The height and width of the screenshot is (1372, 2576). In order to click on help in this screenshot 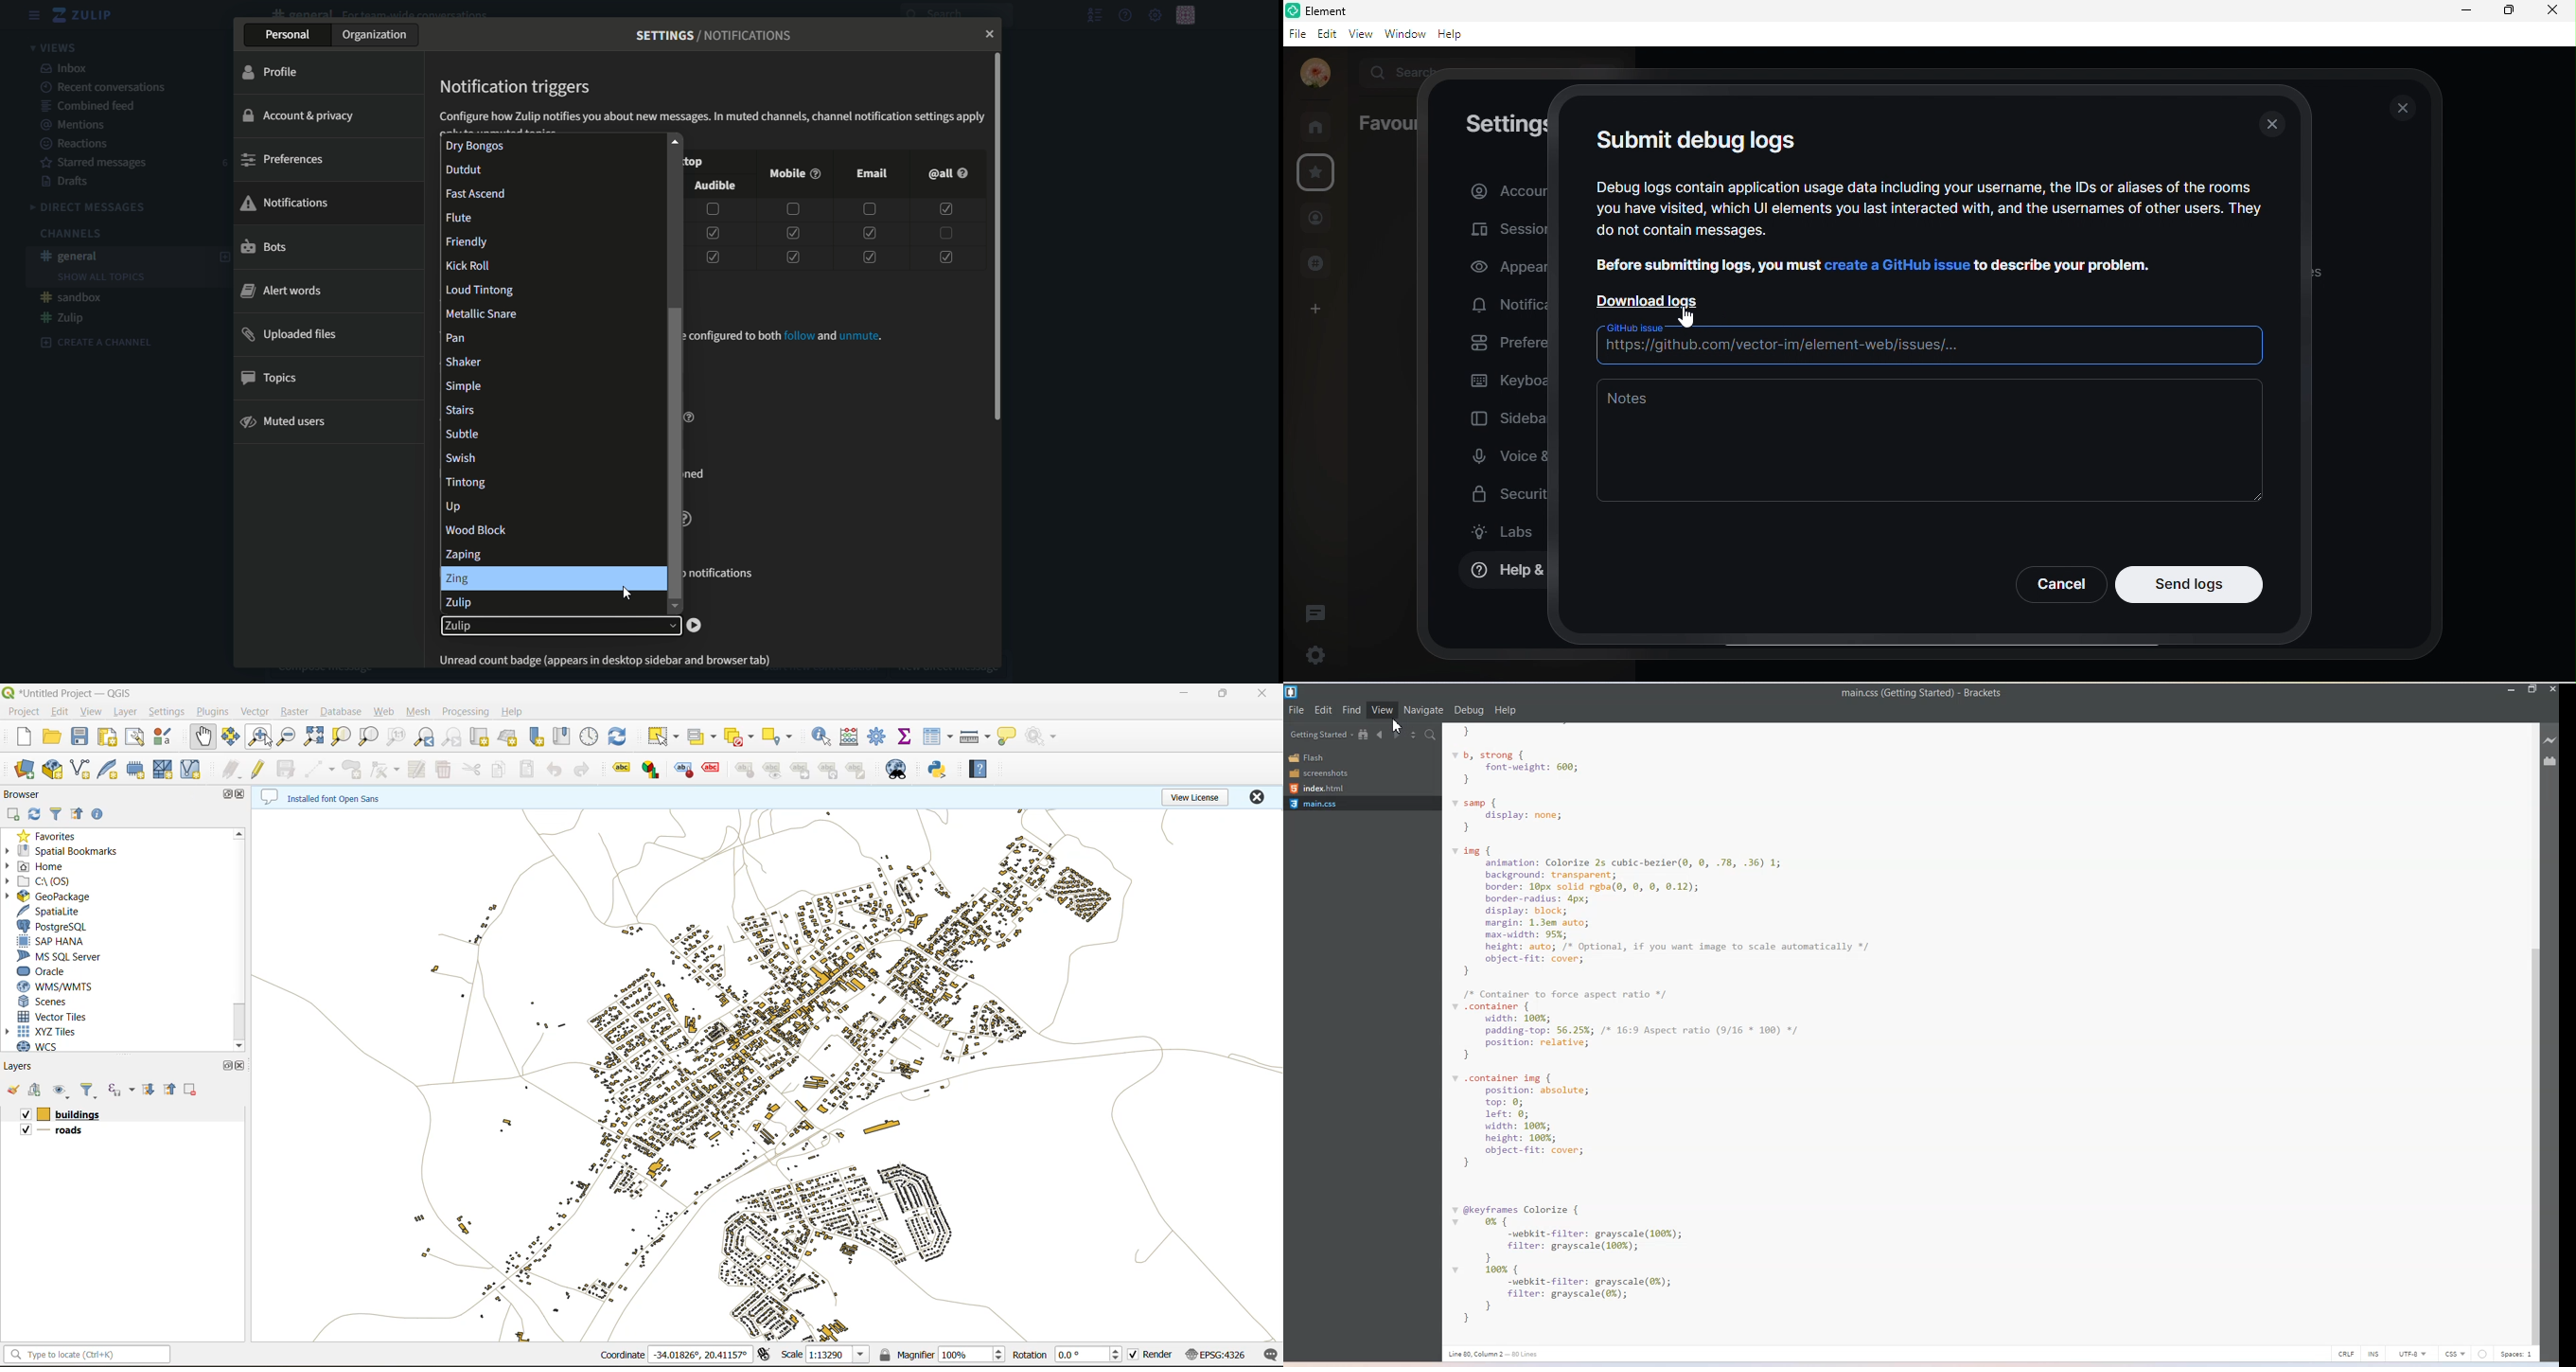, I will do `click(1452, 34)`.